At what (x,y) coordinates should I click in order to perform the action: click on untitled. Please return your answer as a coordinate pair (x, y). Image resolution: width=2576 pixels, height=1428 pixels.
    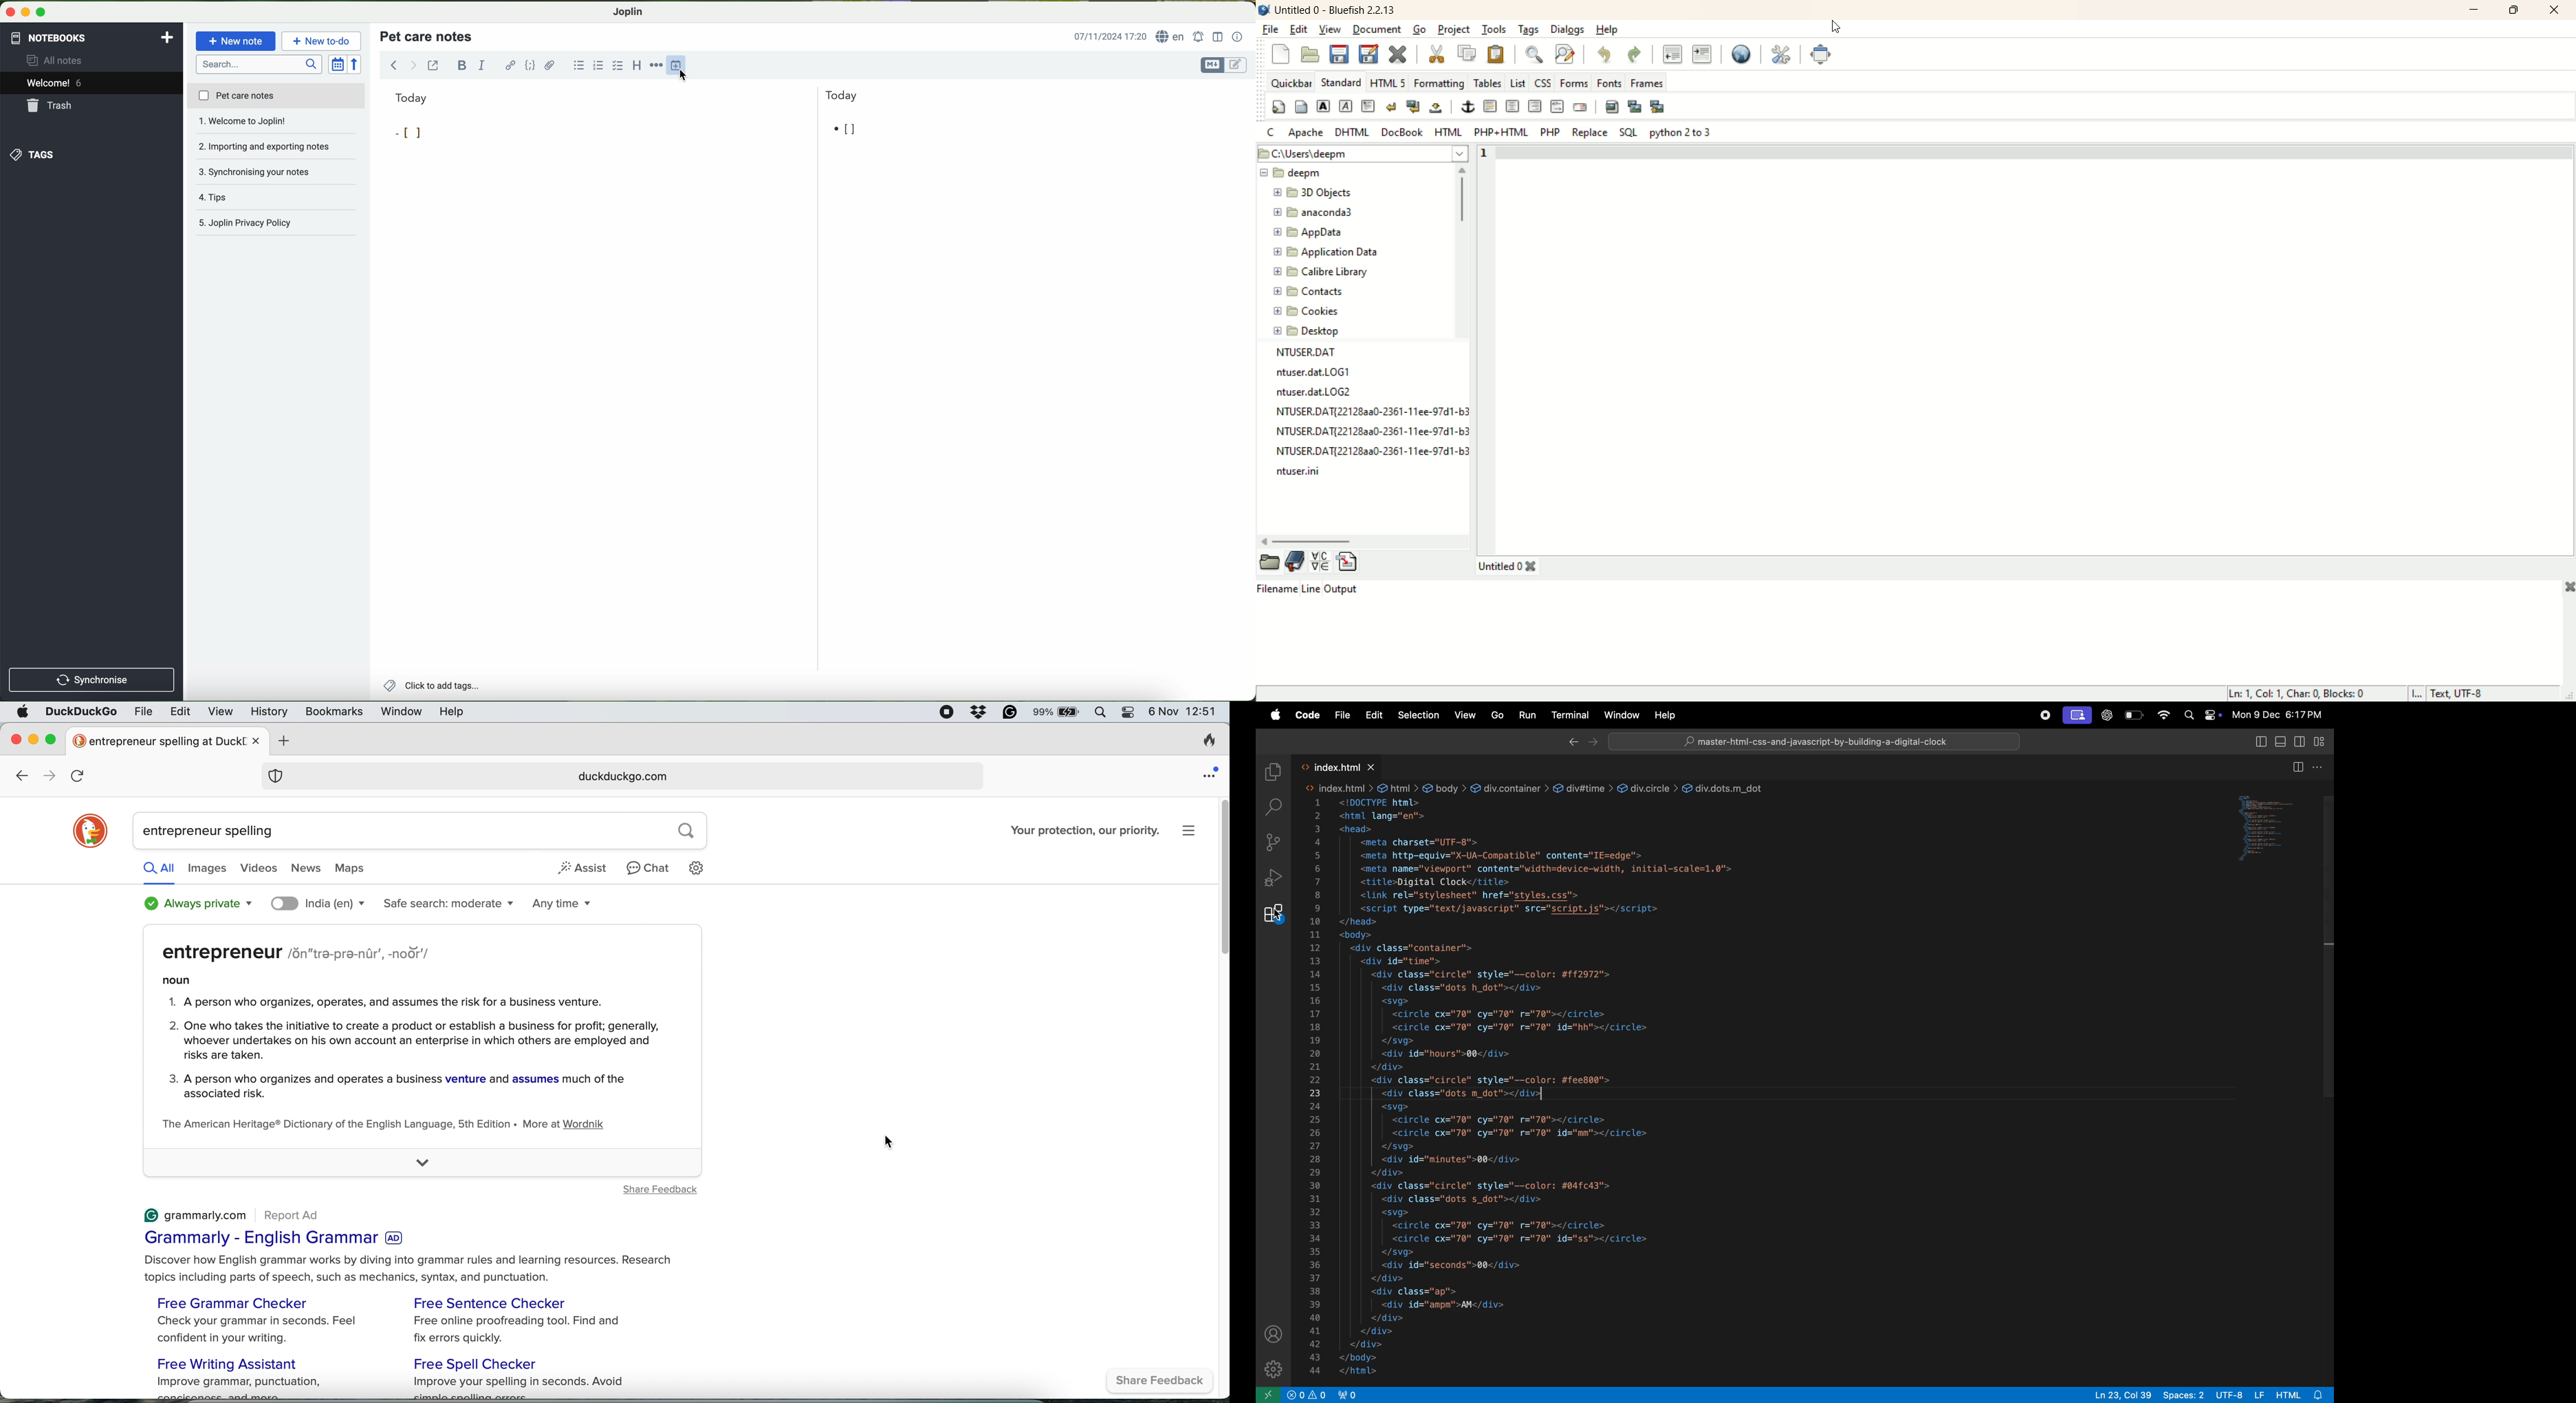
    Looking at the image, I should click on (1510, 568).